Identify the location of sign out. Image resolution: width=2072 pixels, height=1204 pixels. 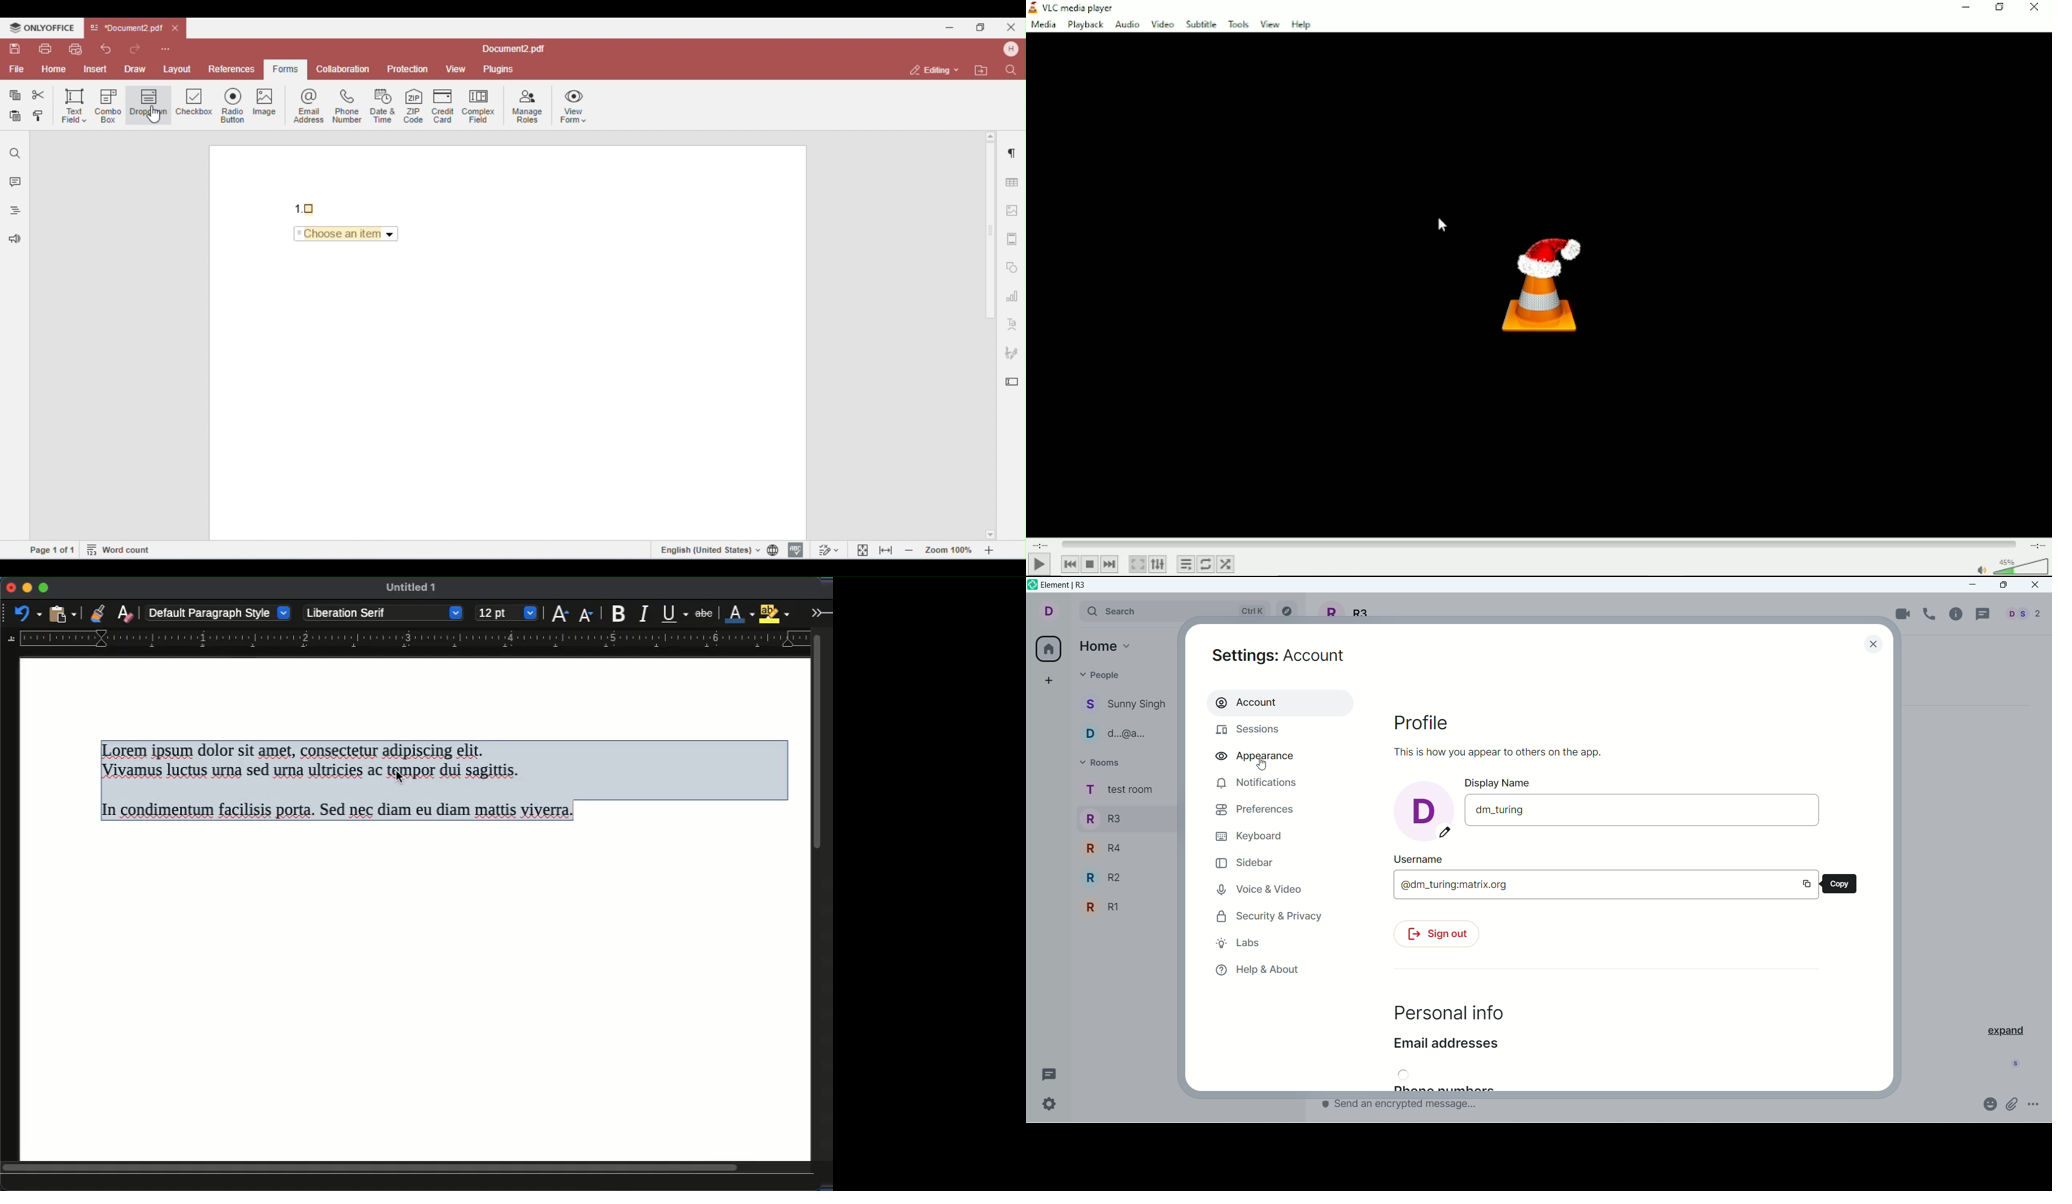
(1435, 936).